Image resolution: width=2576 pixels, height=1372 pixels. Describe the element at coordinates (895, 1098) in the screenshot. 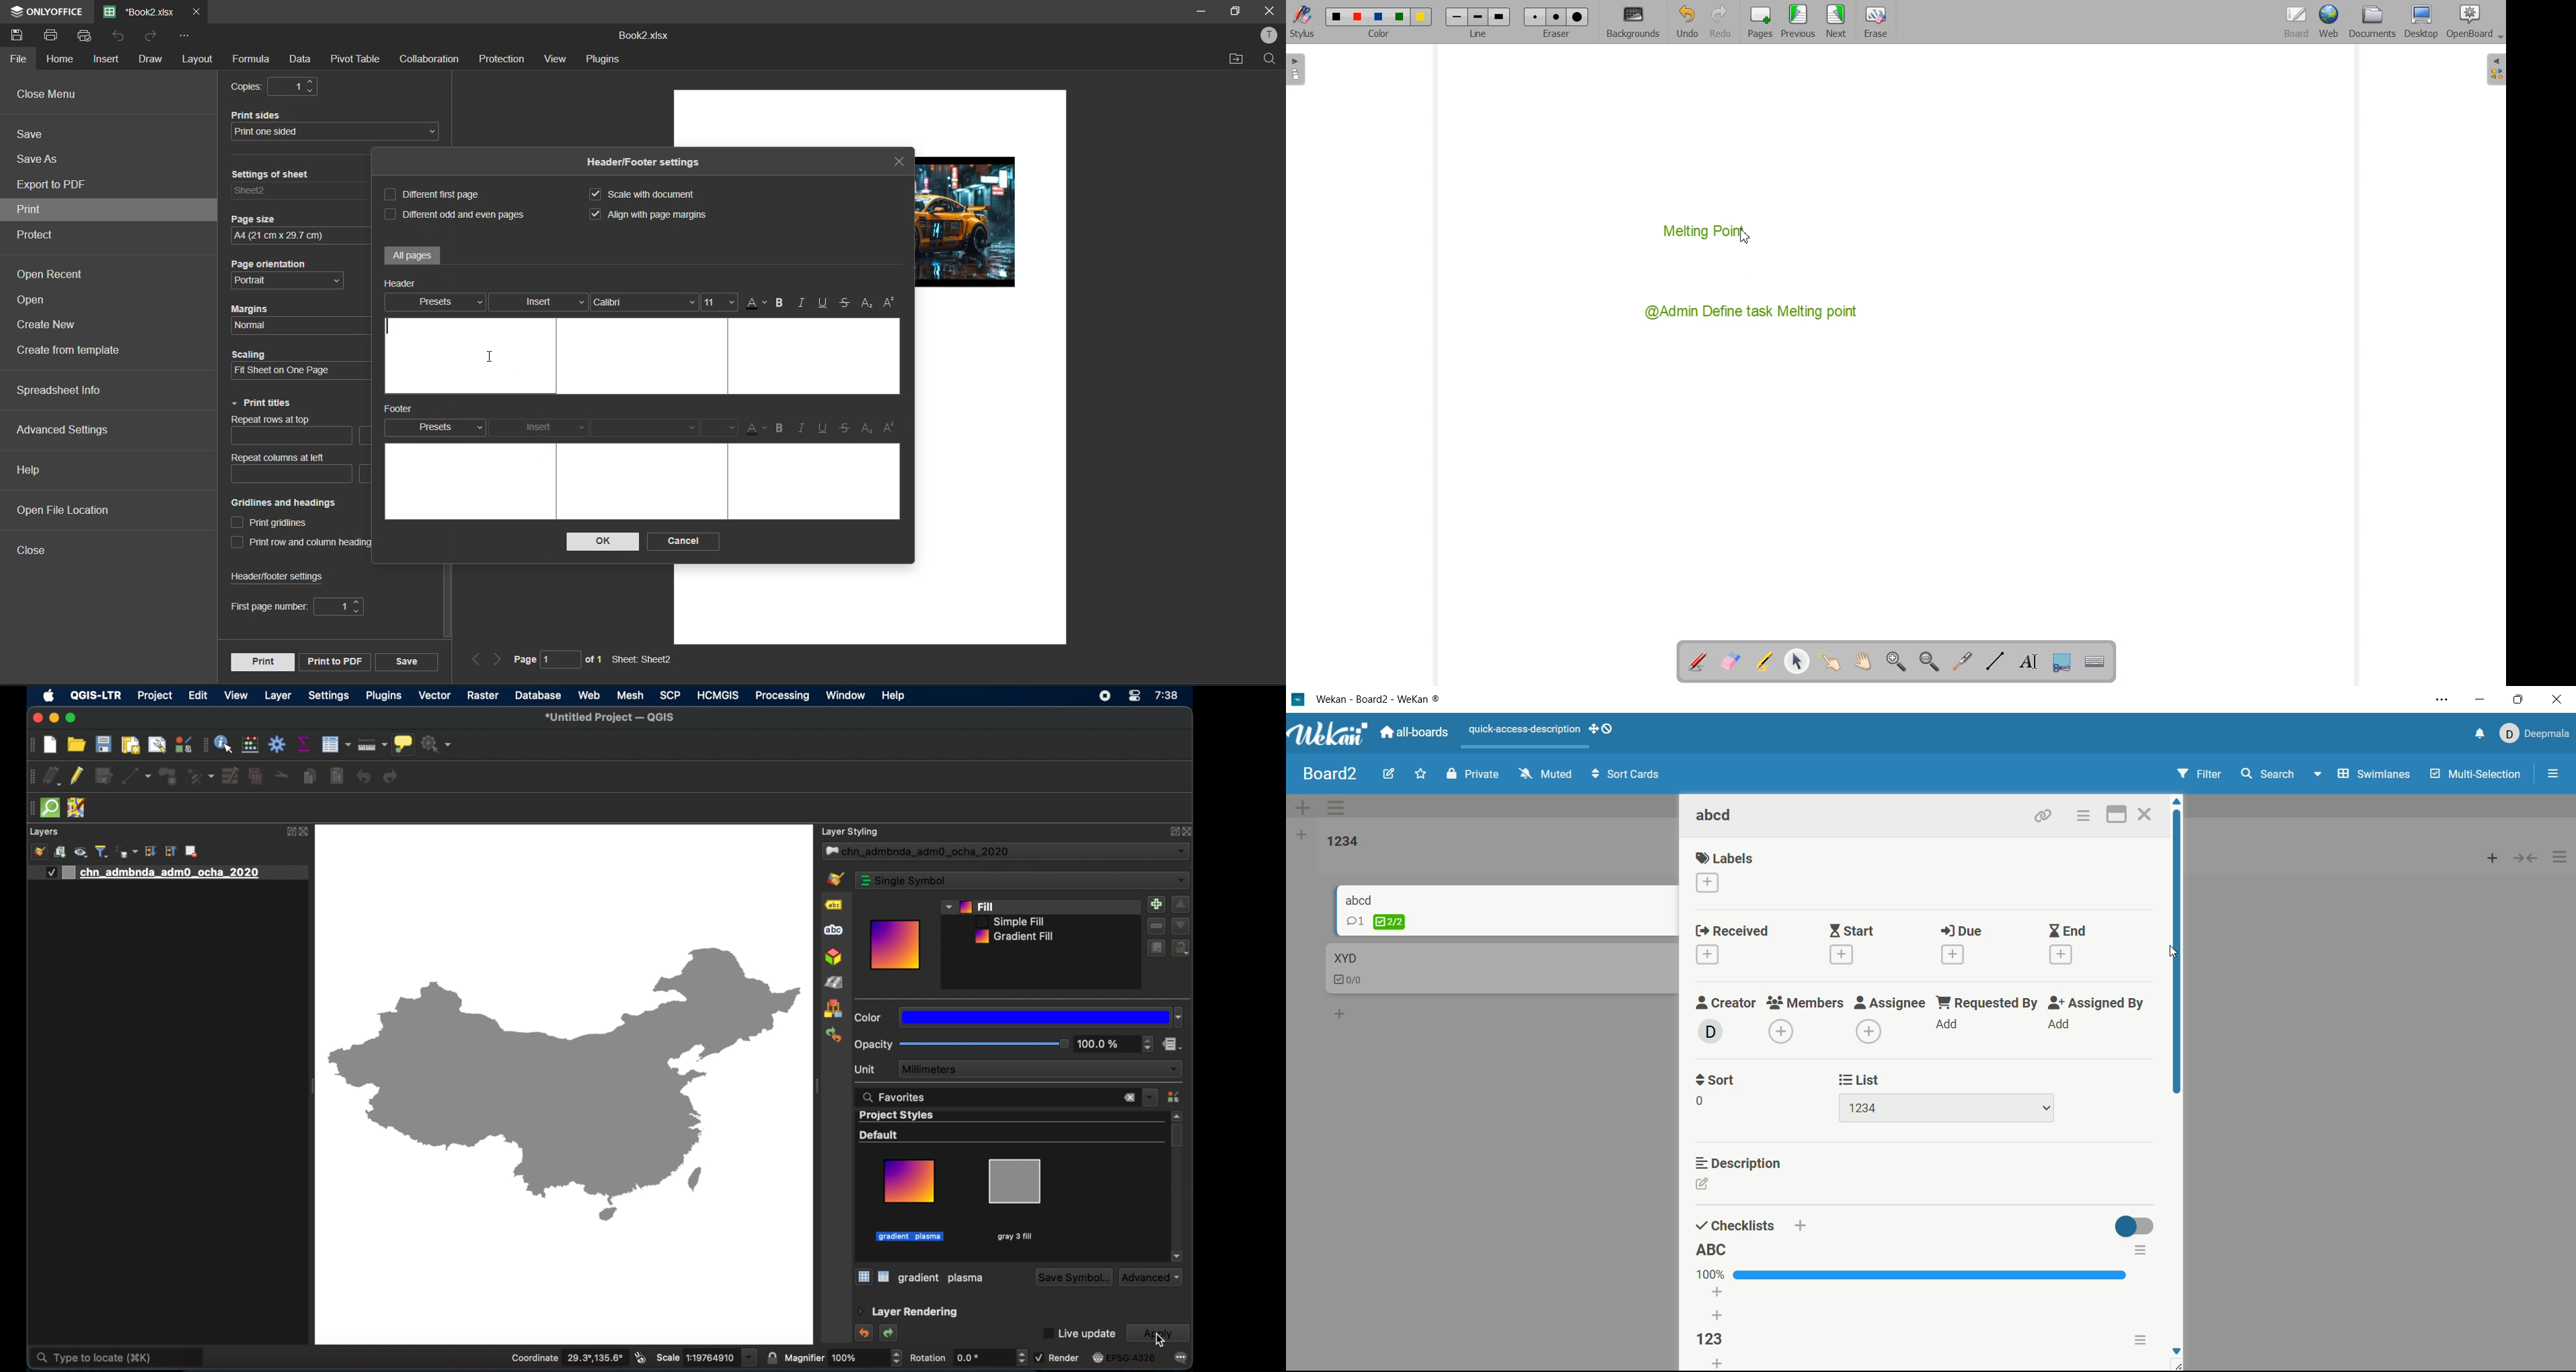

I see `favorites` at that location.